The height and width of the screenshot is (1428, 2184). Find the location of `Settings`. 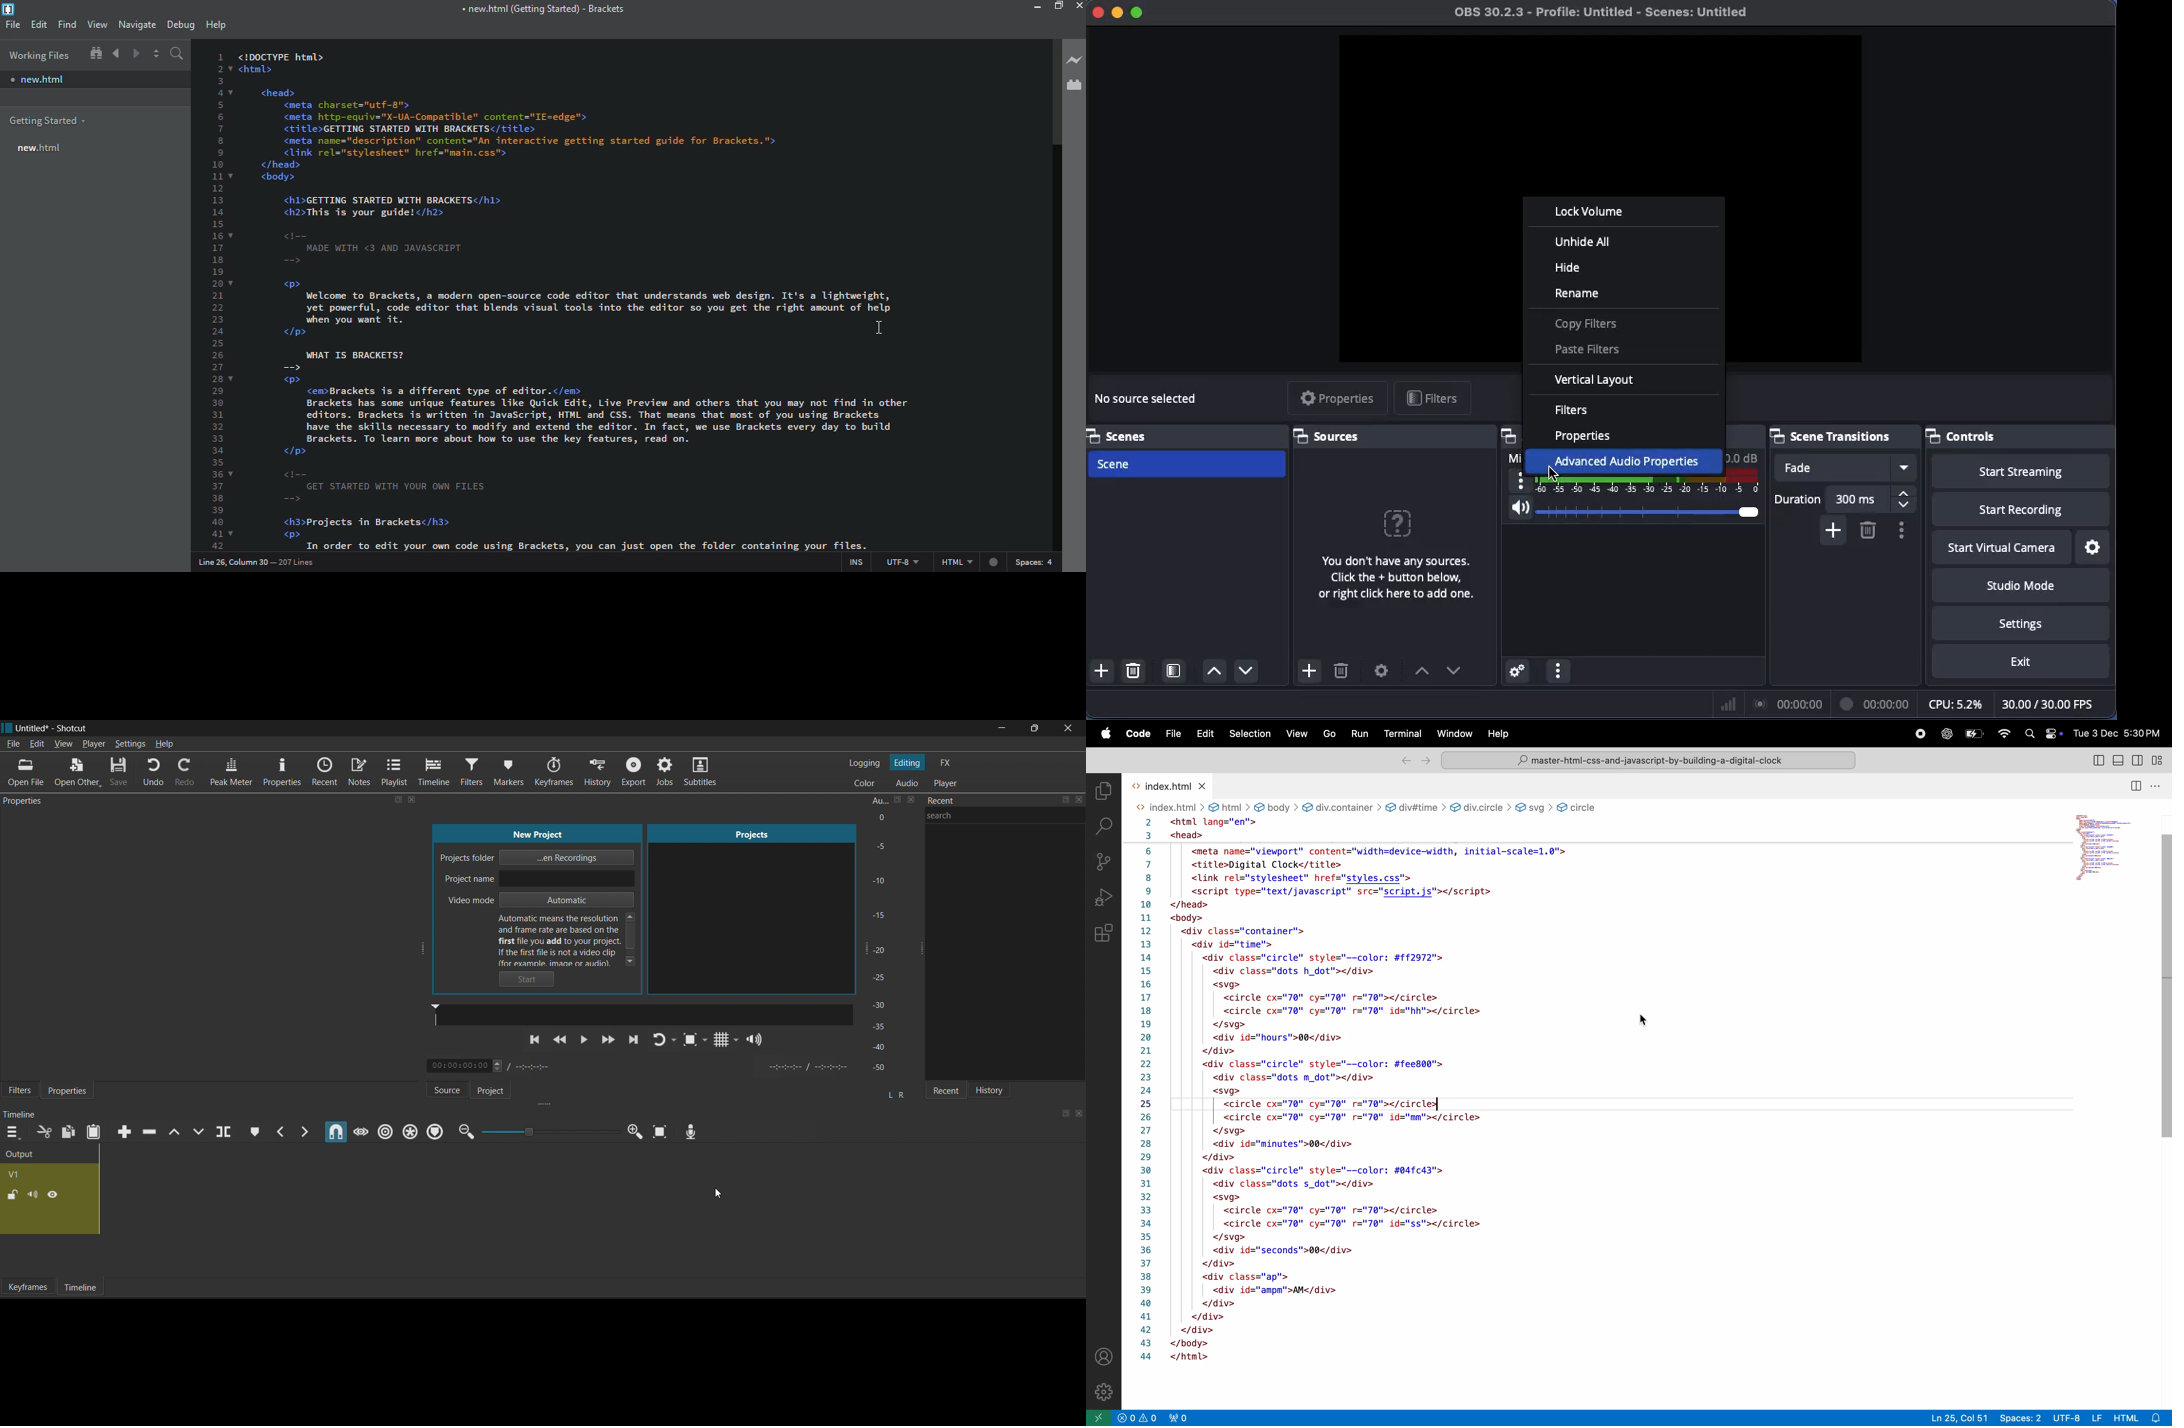

Settings is located at coordinates (2022, 622).